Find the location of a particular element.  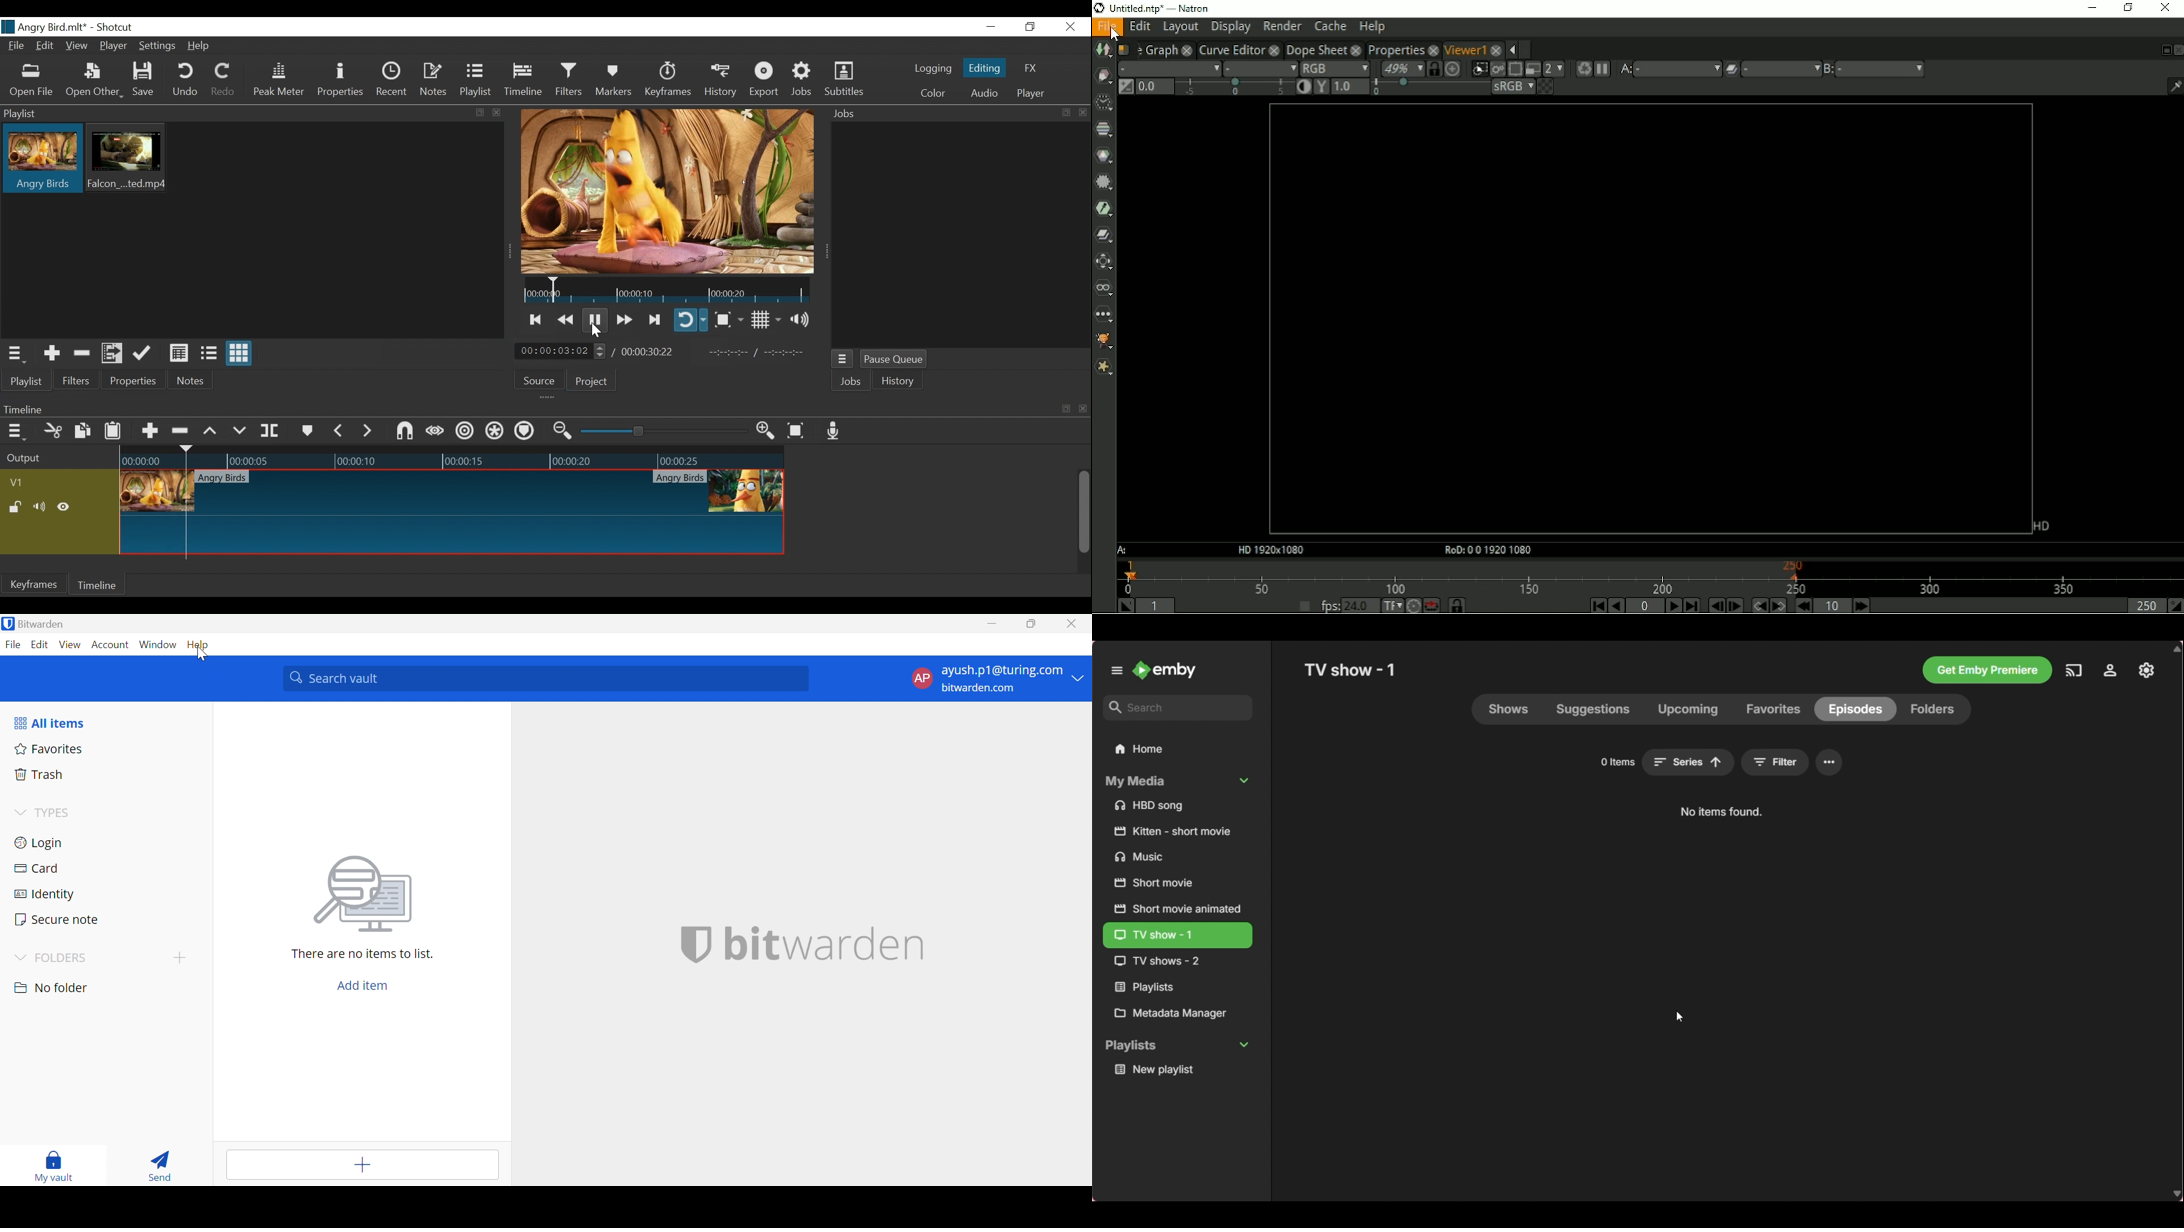

Add item is located at coordinates (363, 1166).